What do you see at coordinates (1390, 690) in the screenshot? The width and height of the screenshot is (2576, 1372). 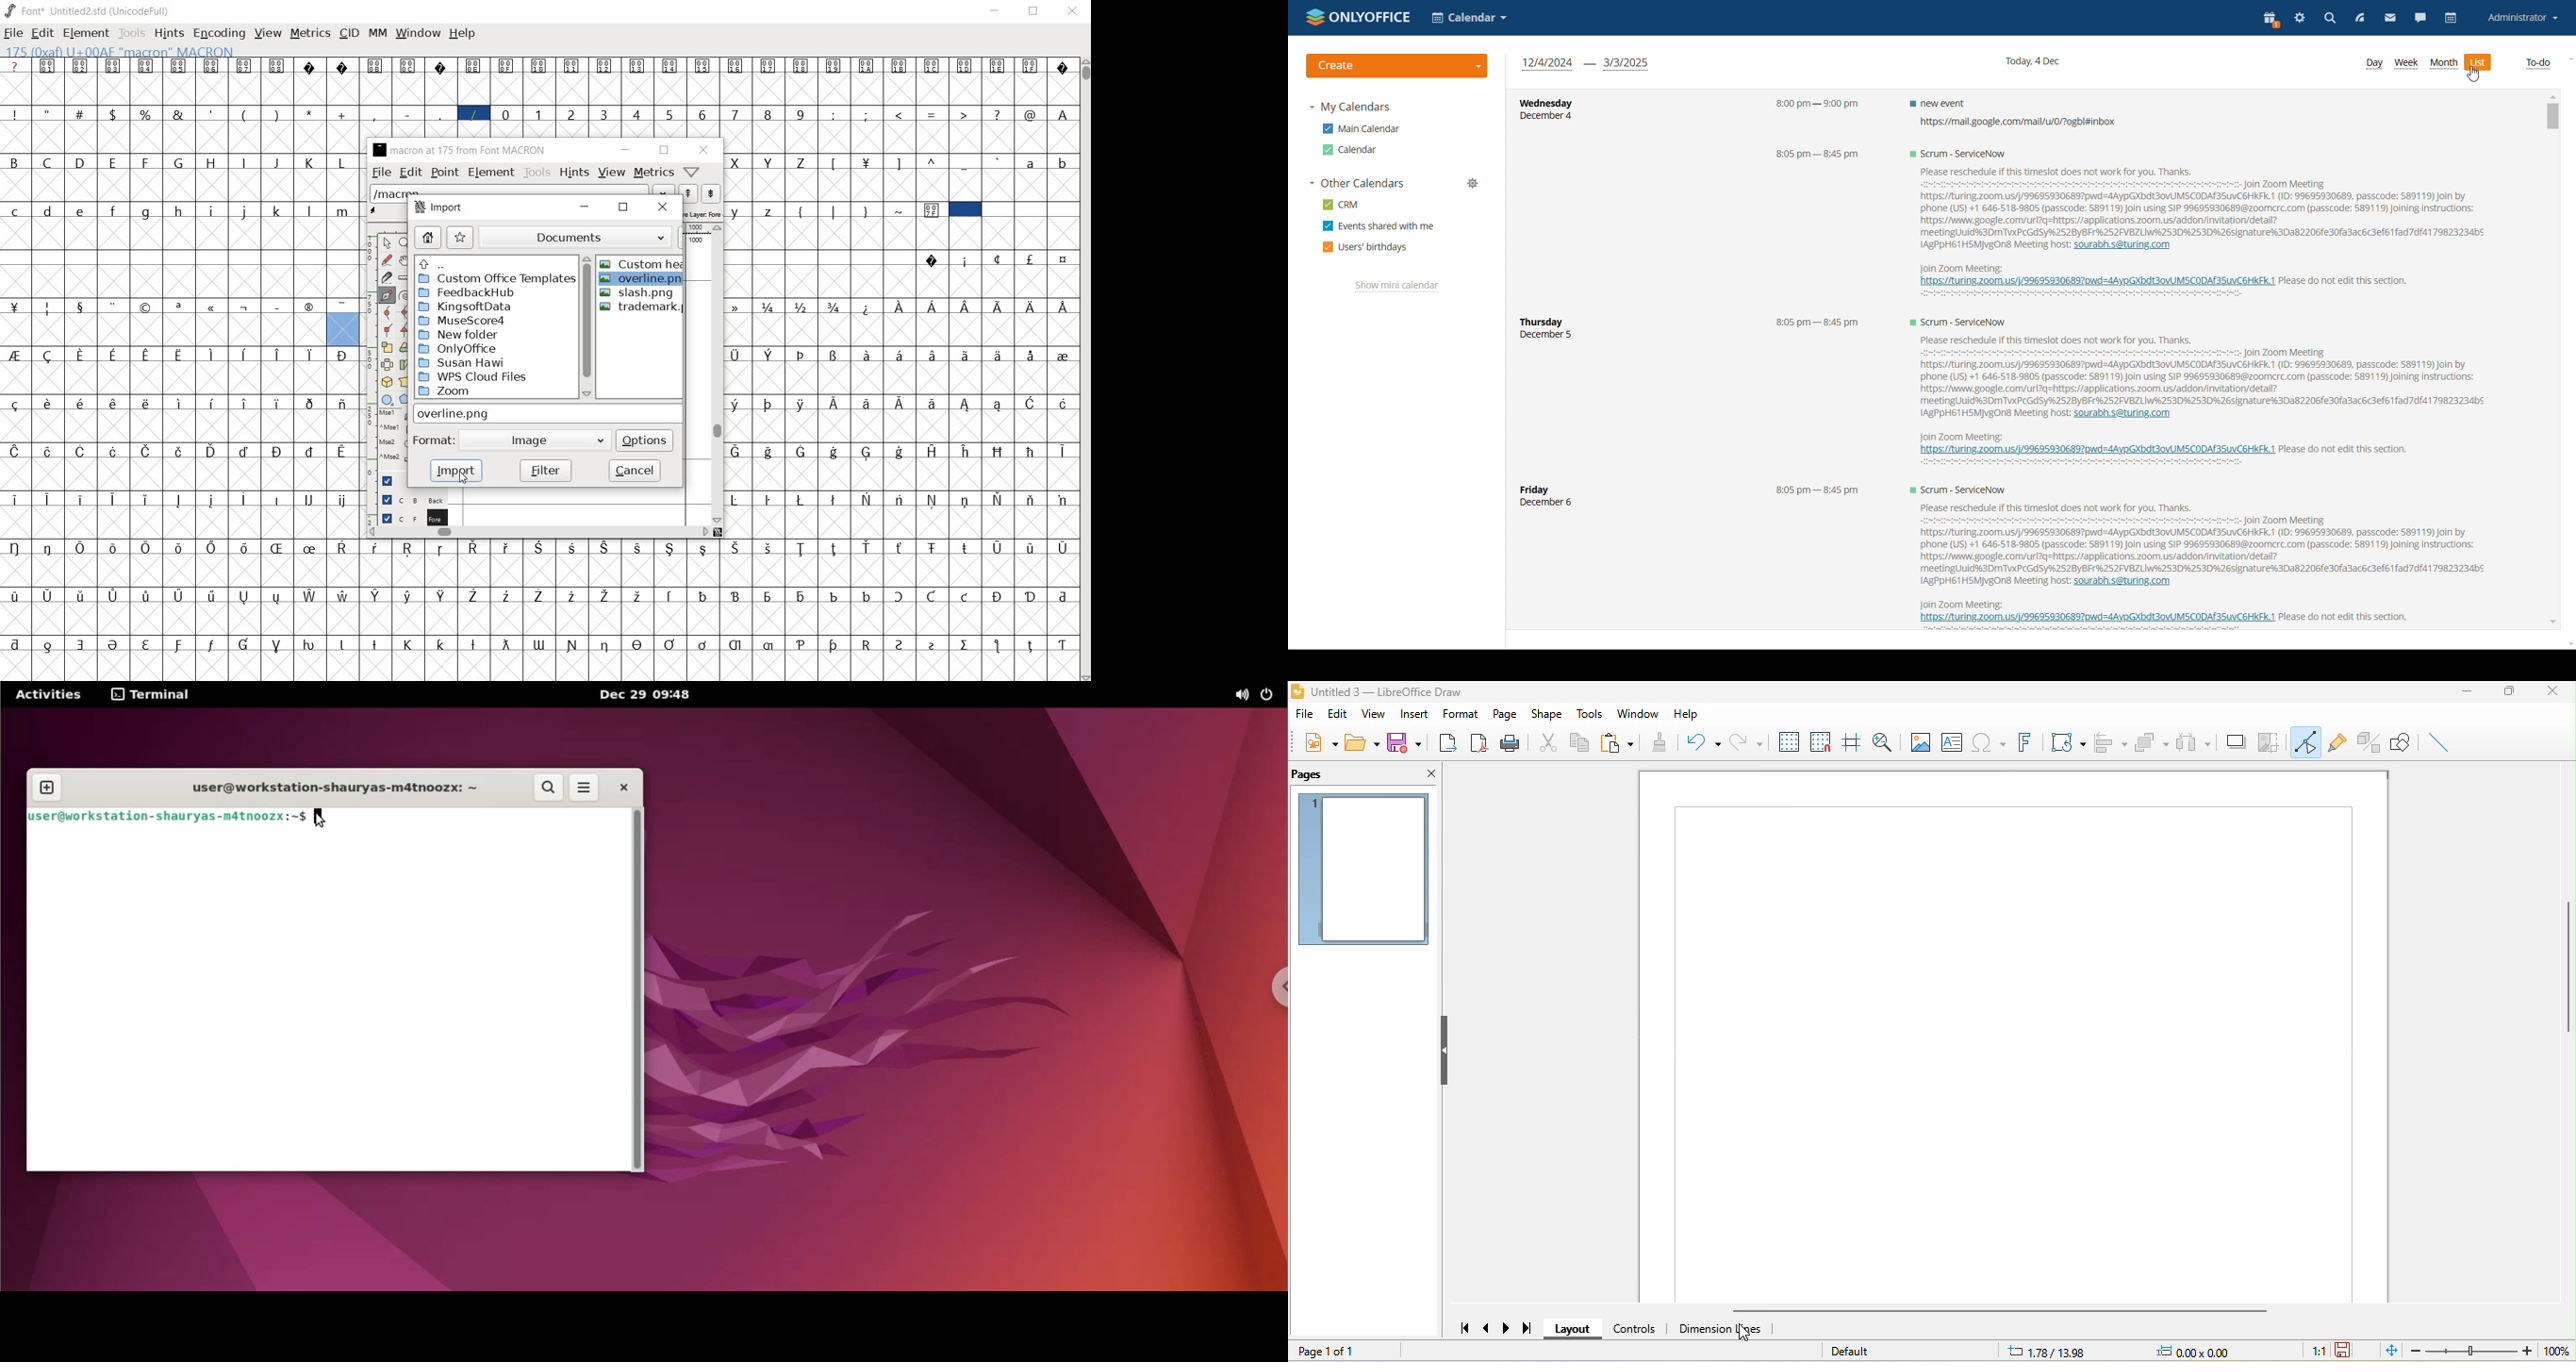 I see `title` at bounding box center [1390, 690].